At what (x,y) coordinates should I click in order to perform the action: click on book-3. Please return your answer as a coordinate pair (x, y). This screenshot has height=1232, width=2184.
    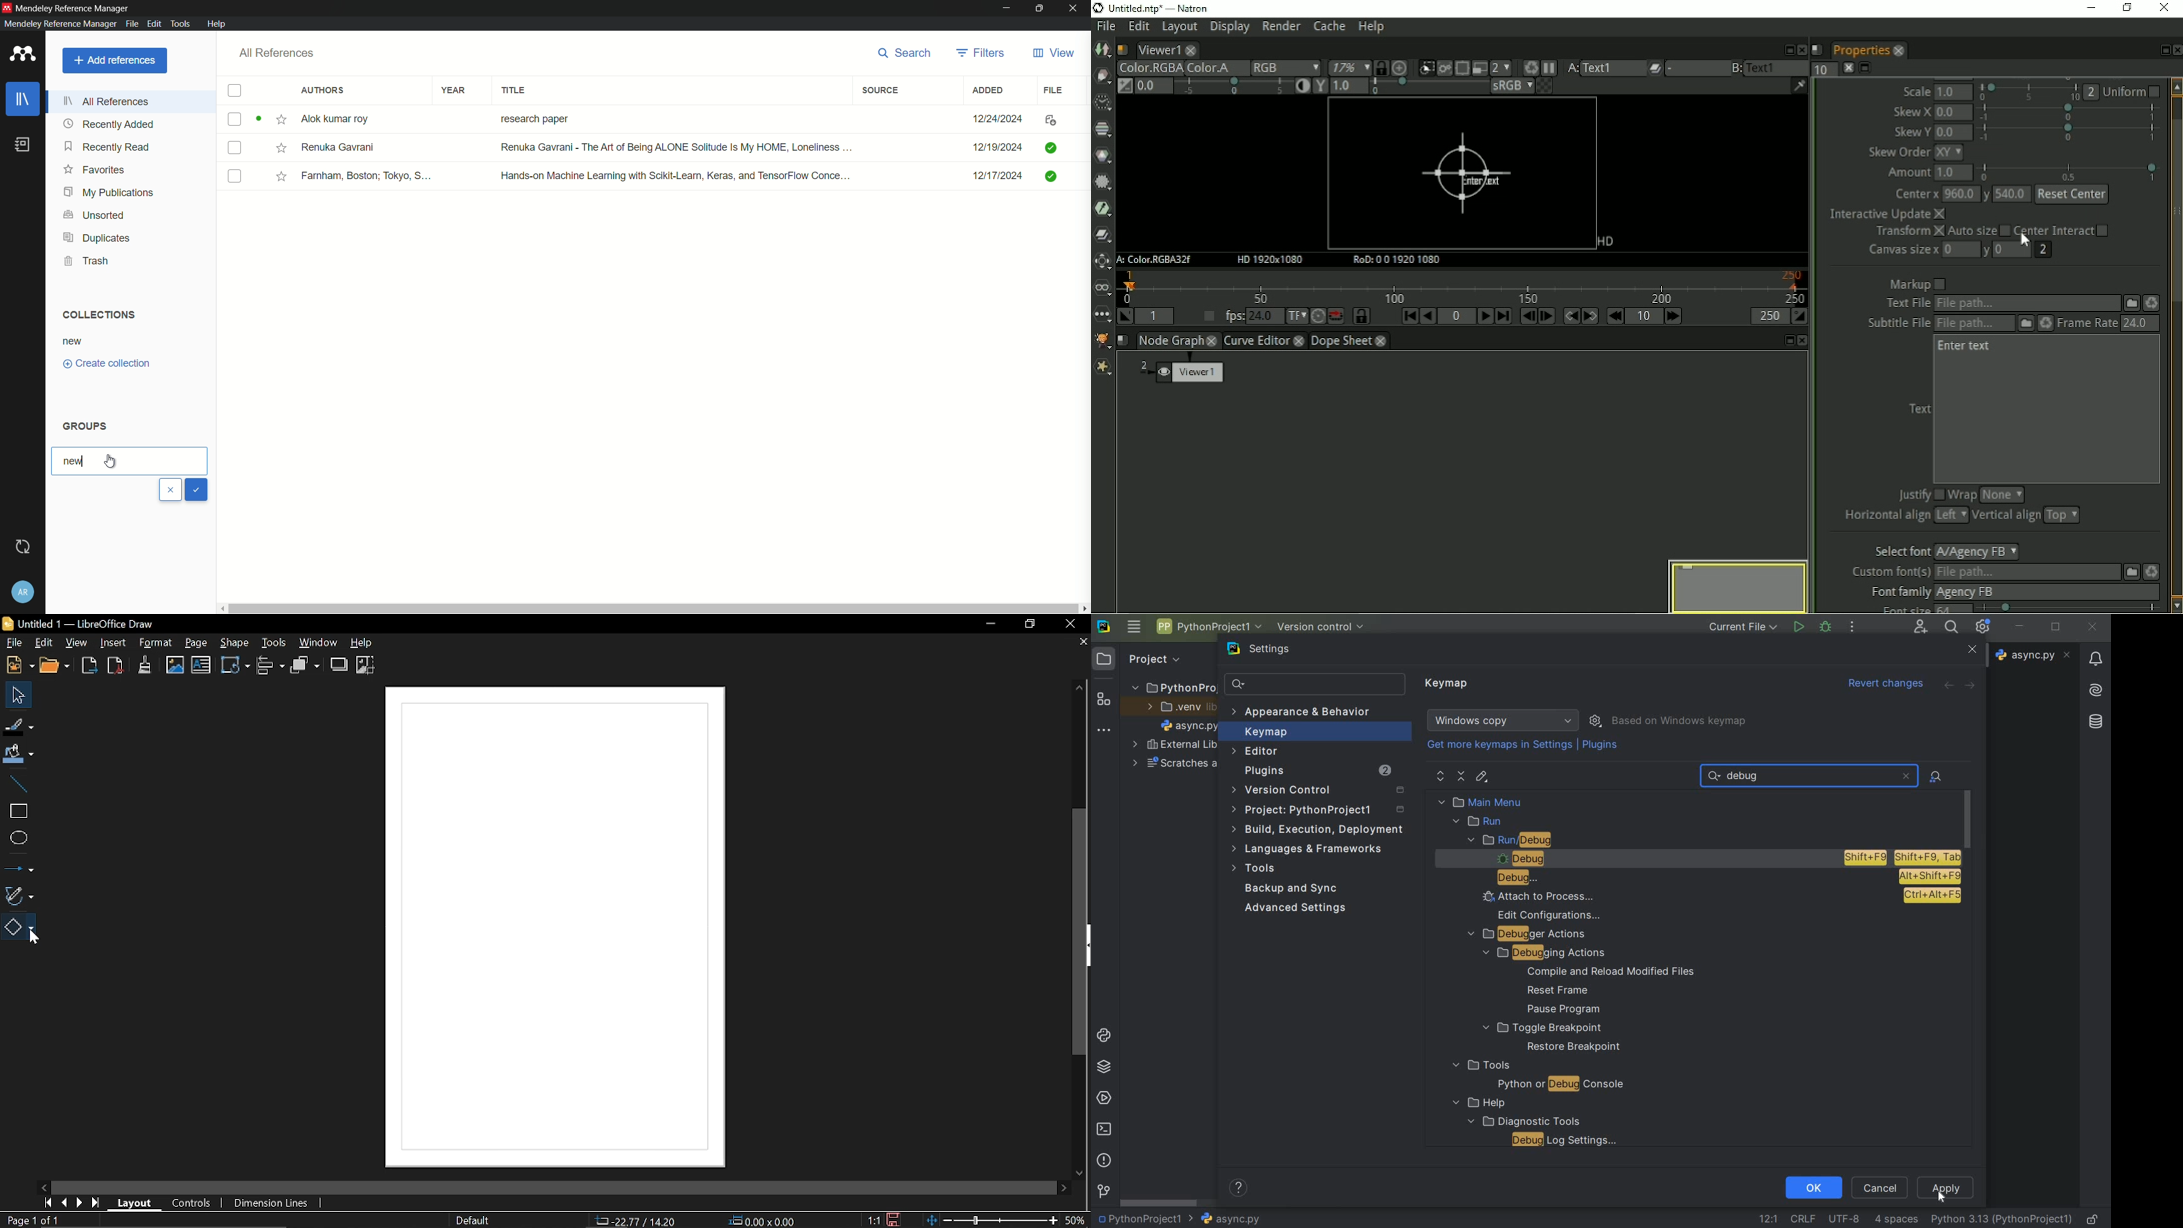
    Looking at the image, I should click on (235, 177).